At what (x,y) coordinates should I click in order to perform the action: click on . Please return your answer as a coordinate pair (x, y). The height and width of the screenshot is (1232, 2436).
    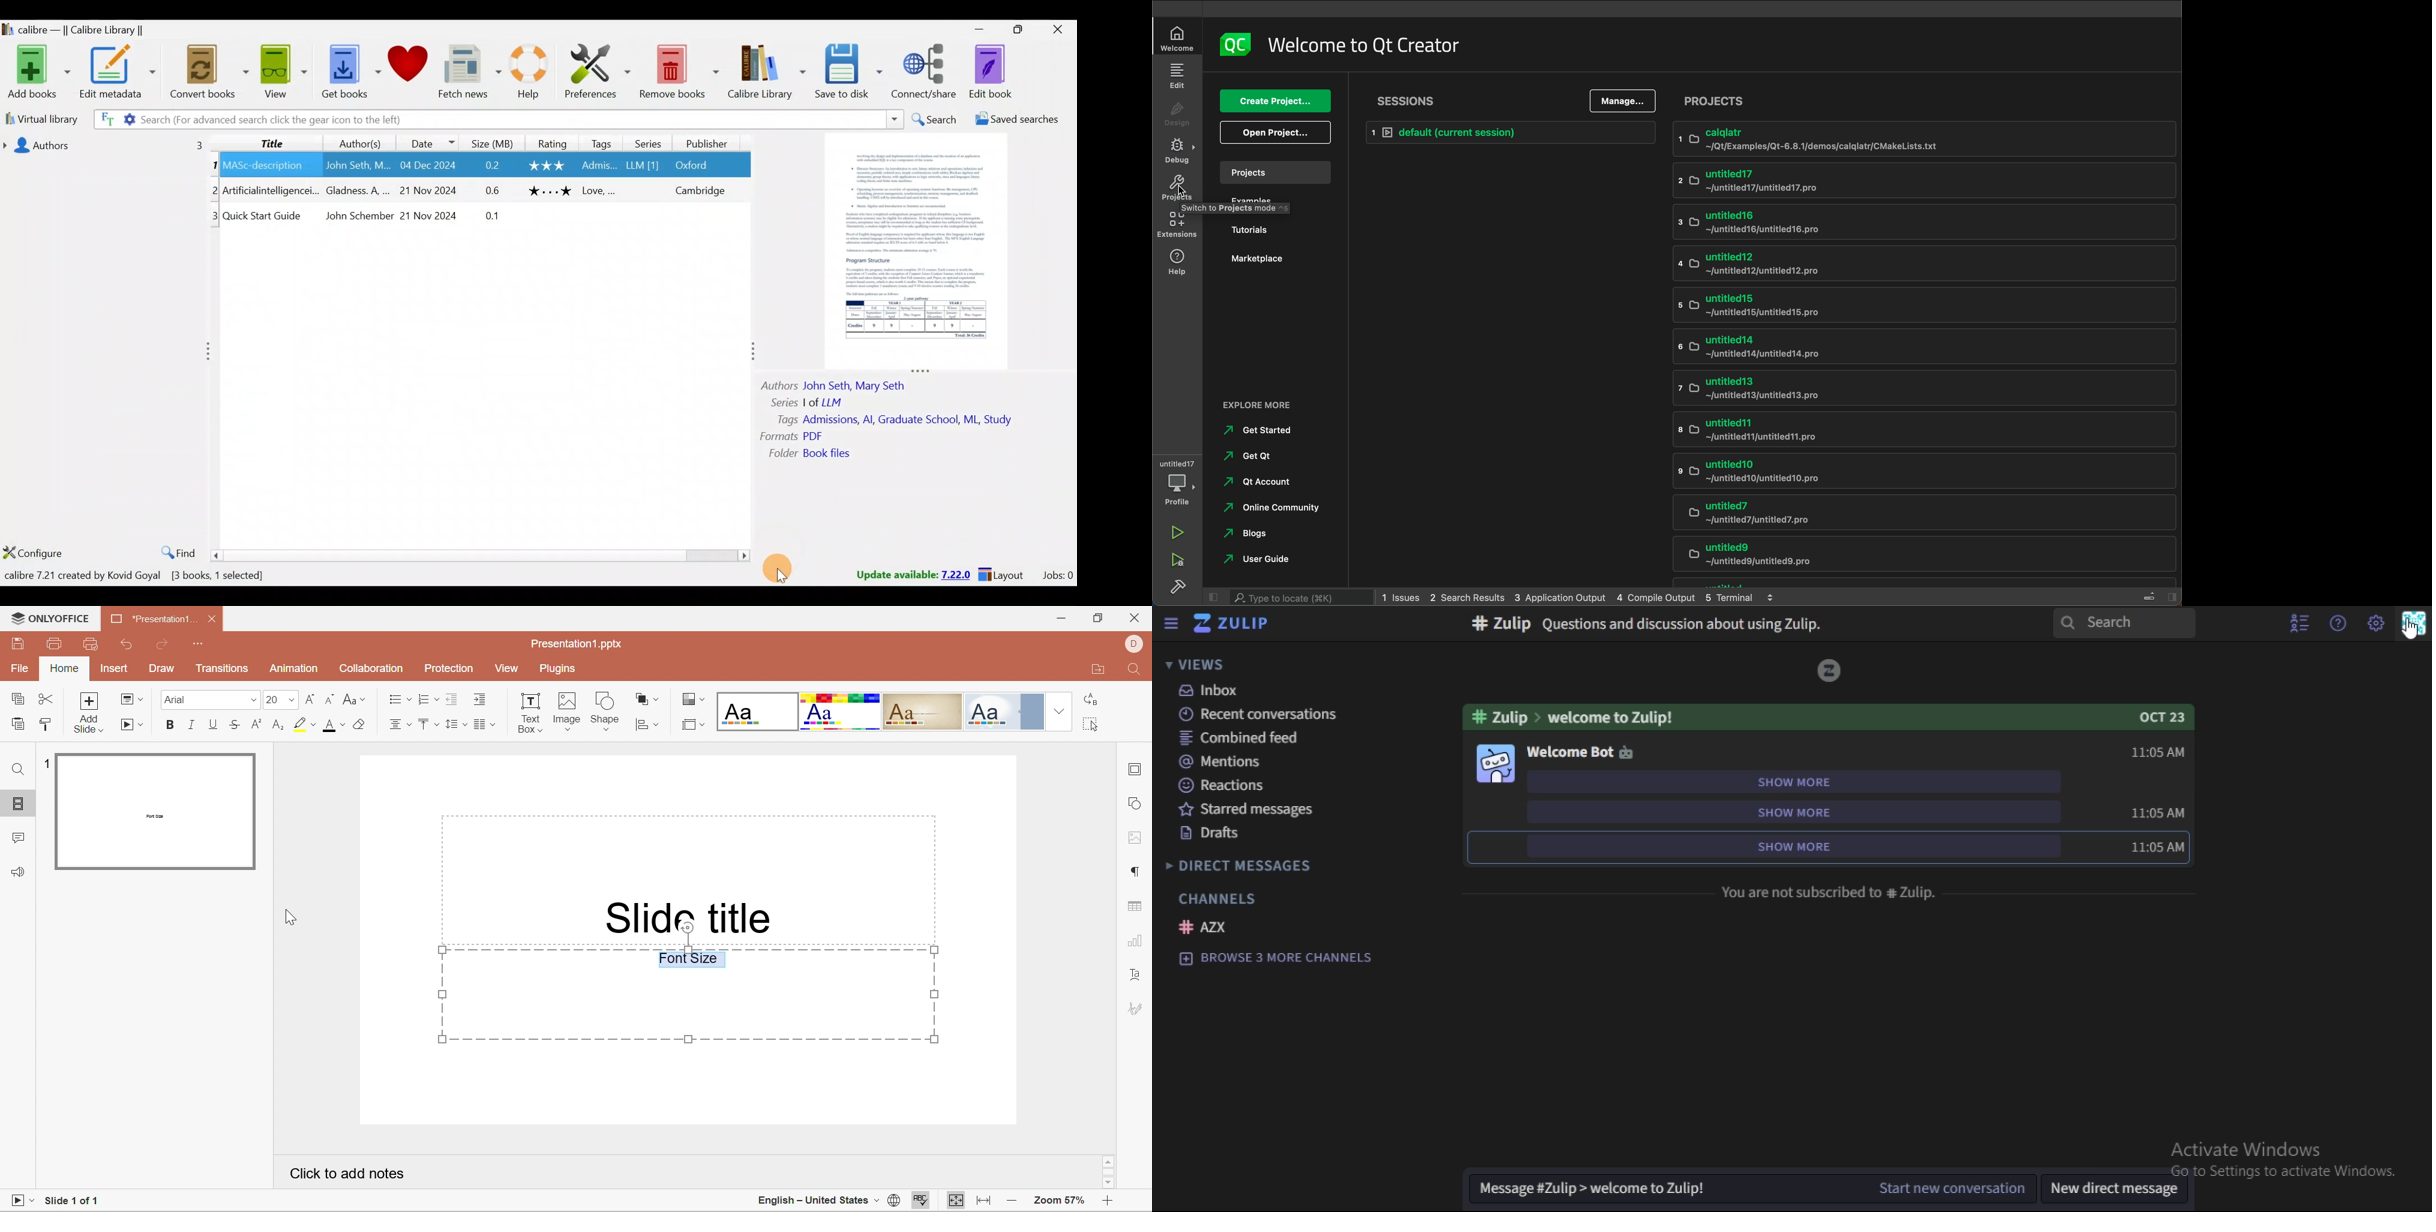
    Looking at the image, I should click on (431, 189).